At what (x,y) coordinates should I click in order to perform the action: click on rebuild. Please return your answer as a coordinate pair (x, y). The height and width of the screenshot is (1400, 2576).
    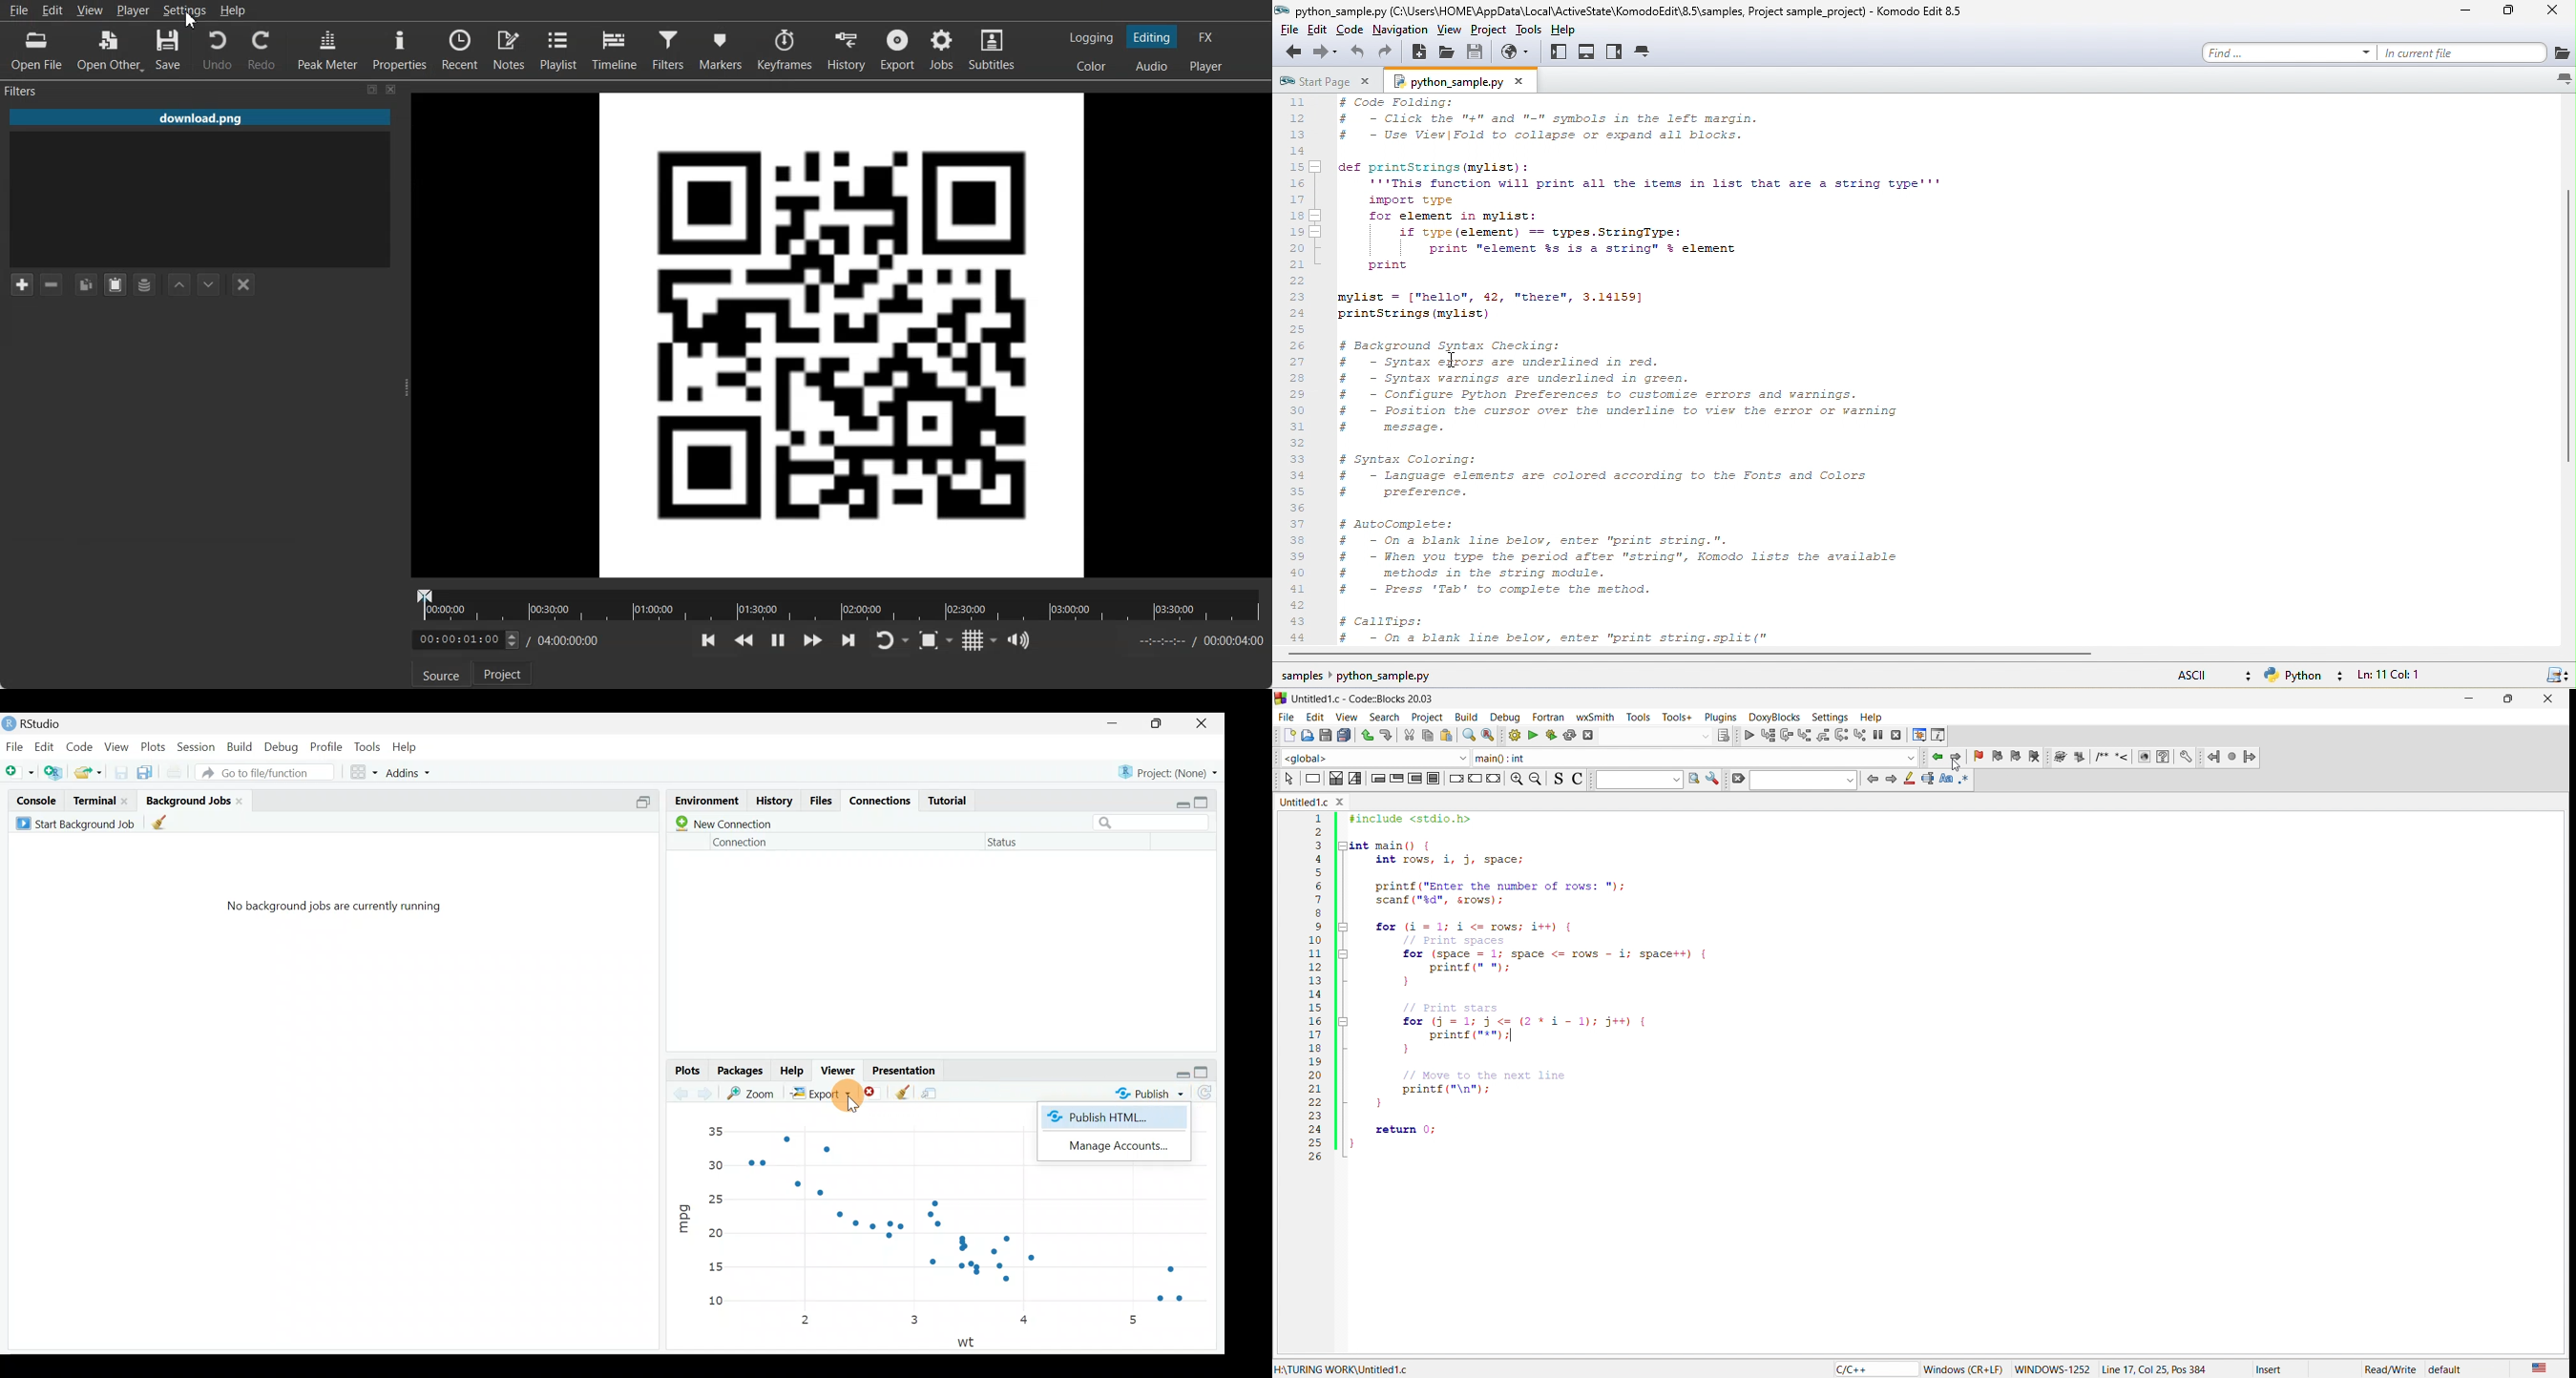
    Looking at the image, I should click on (1567, 735).